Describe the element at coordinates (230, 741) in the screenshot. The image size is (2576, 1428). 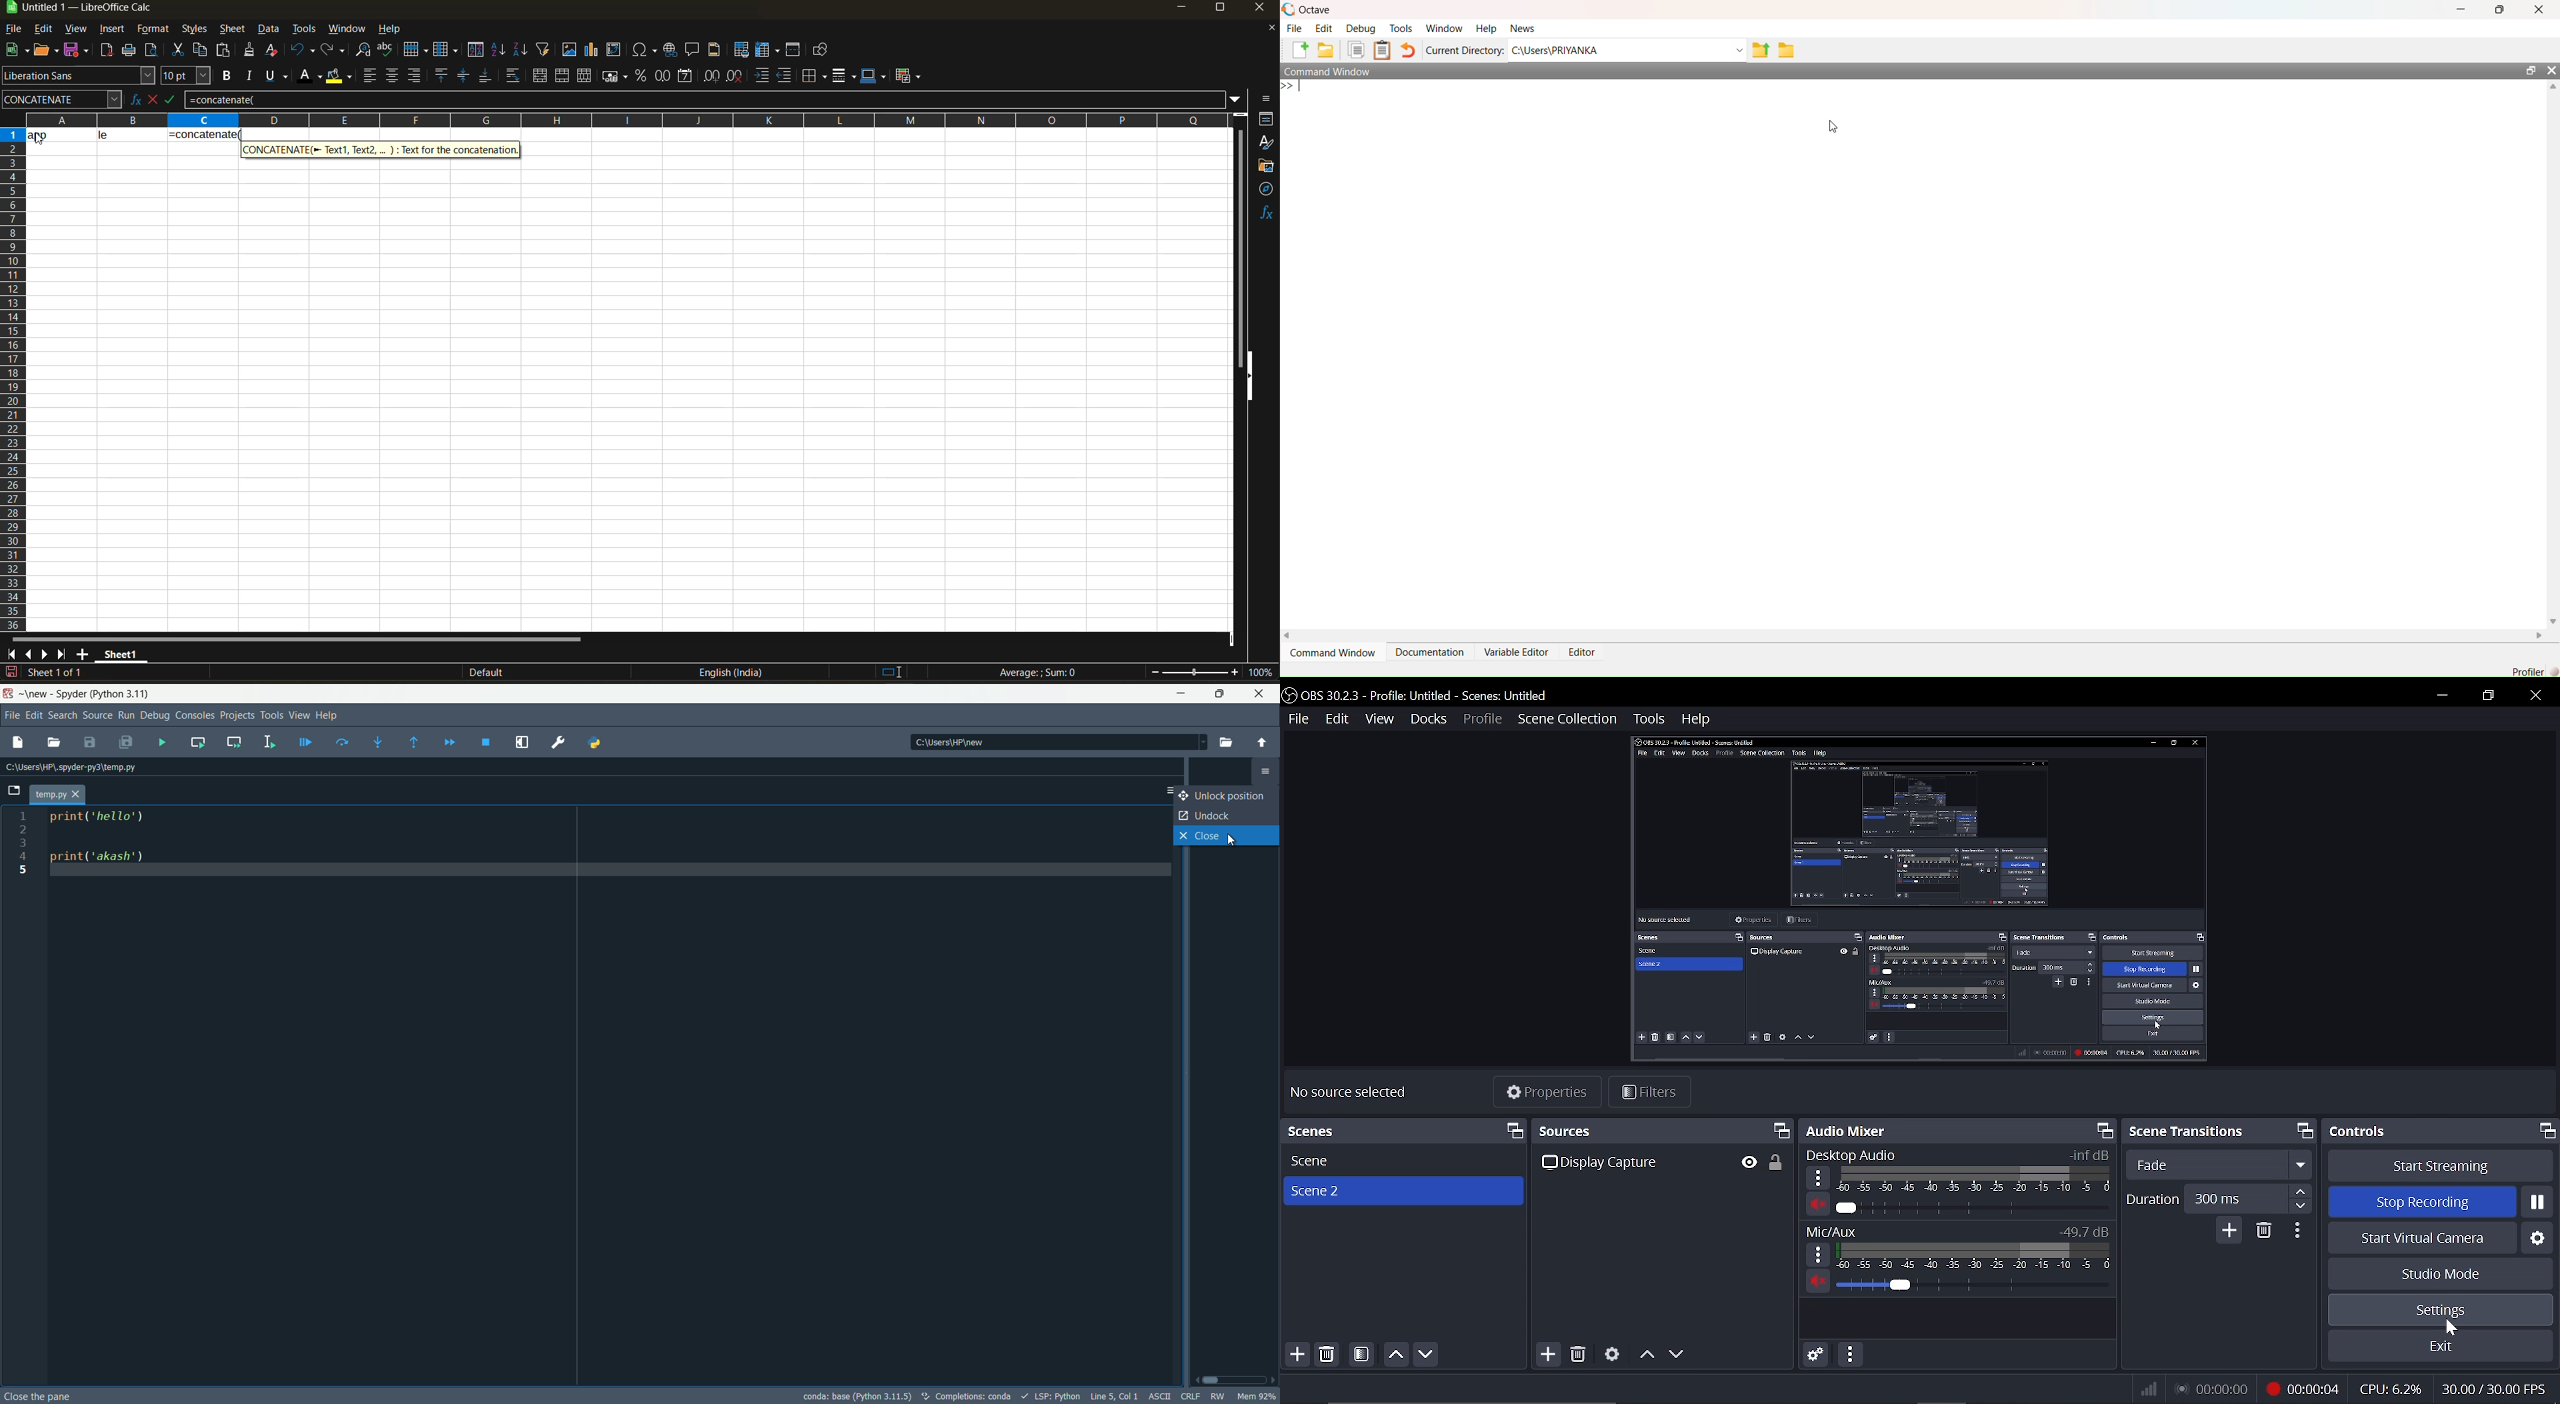
I see `run current cell and go to the next one` at that location.